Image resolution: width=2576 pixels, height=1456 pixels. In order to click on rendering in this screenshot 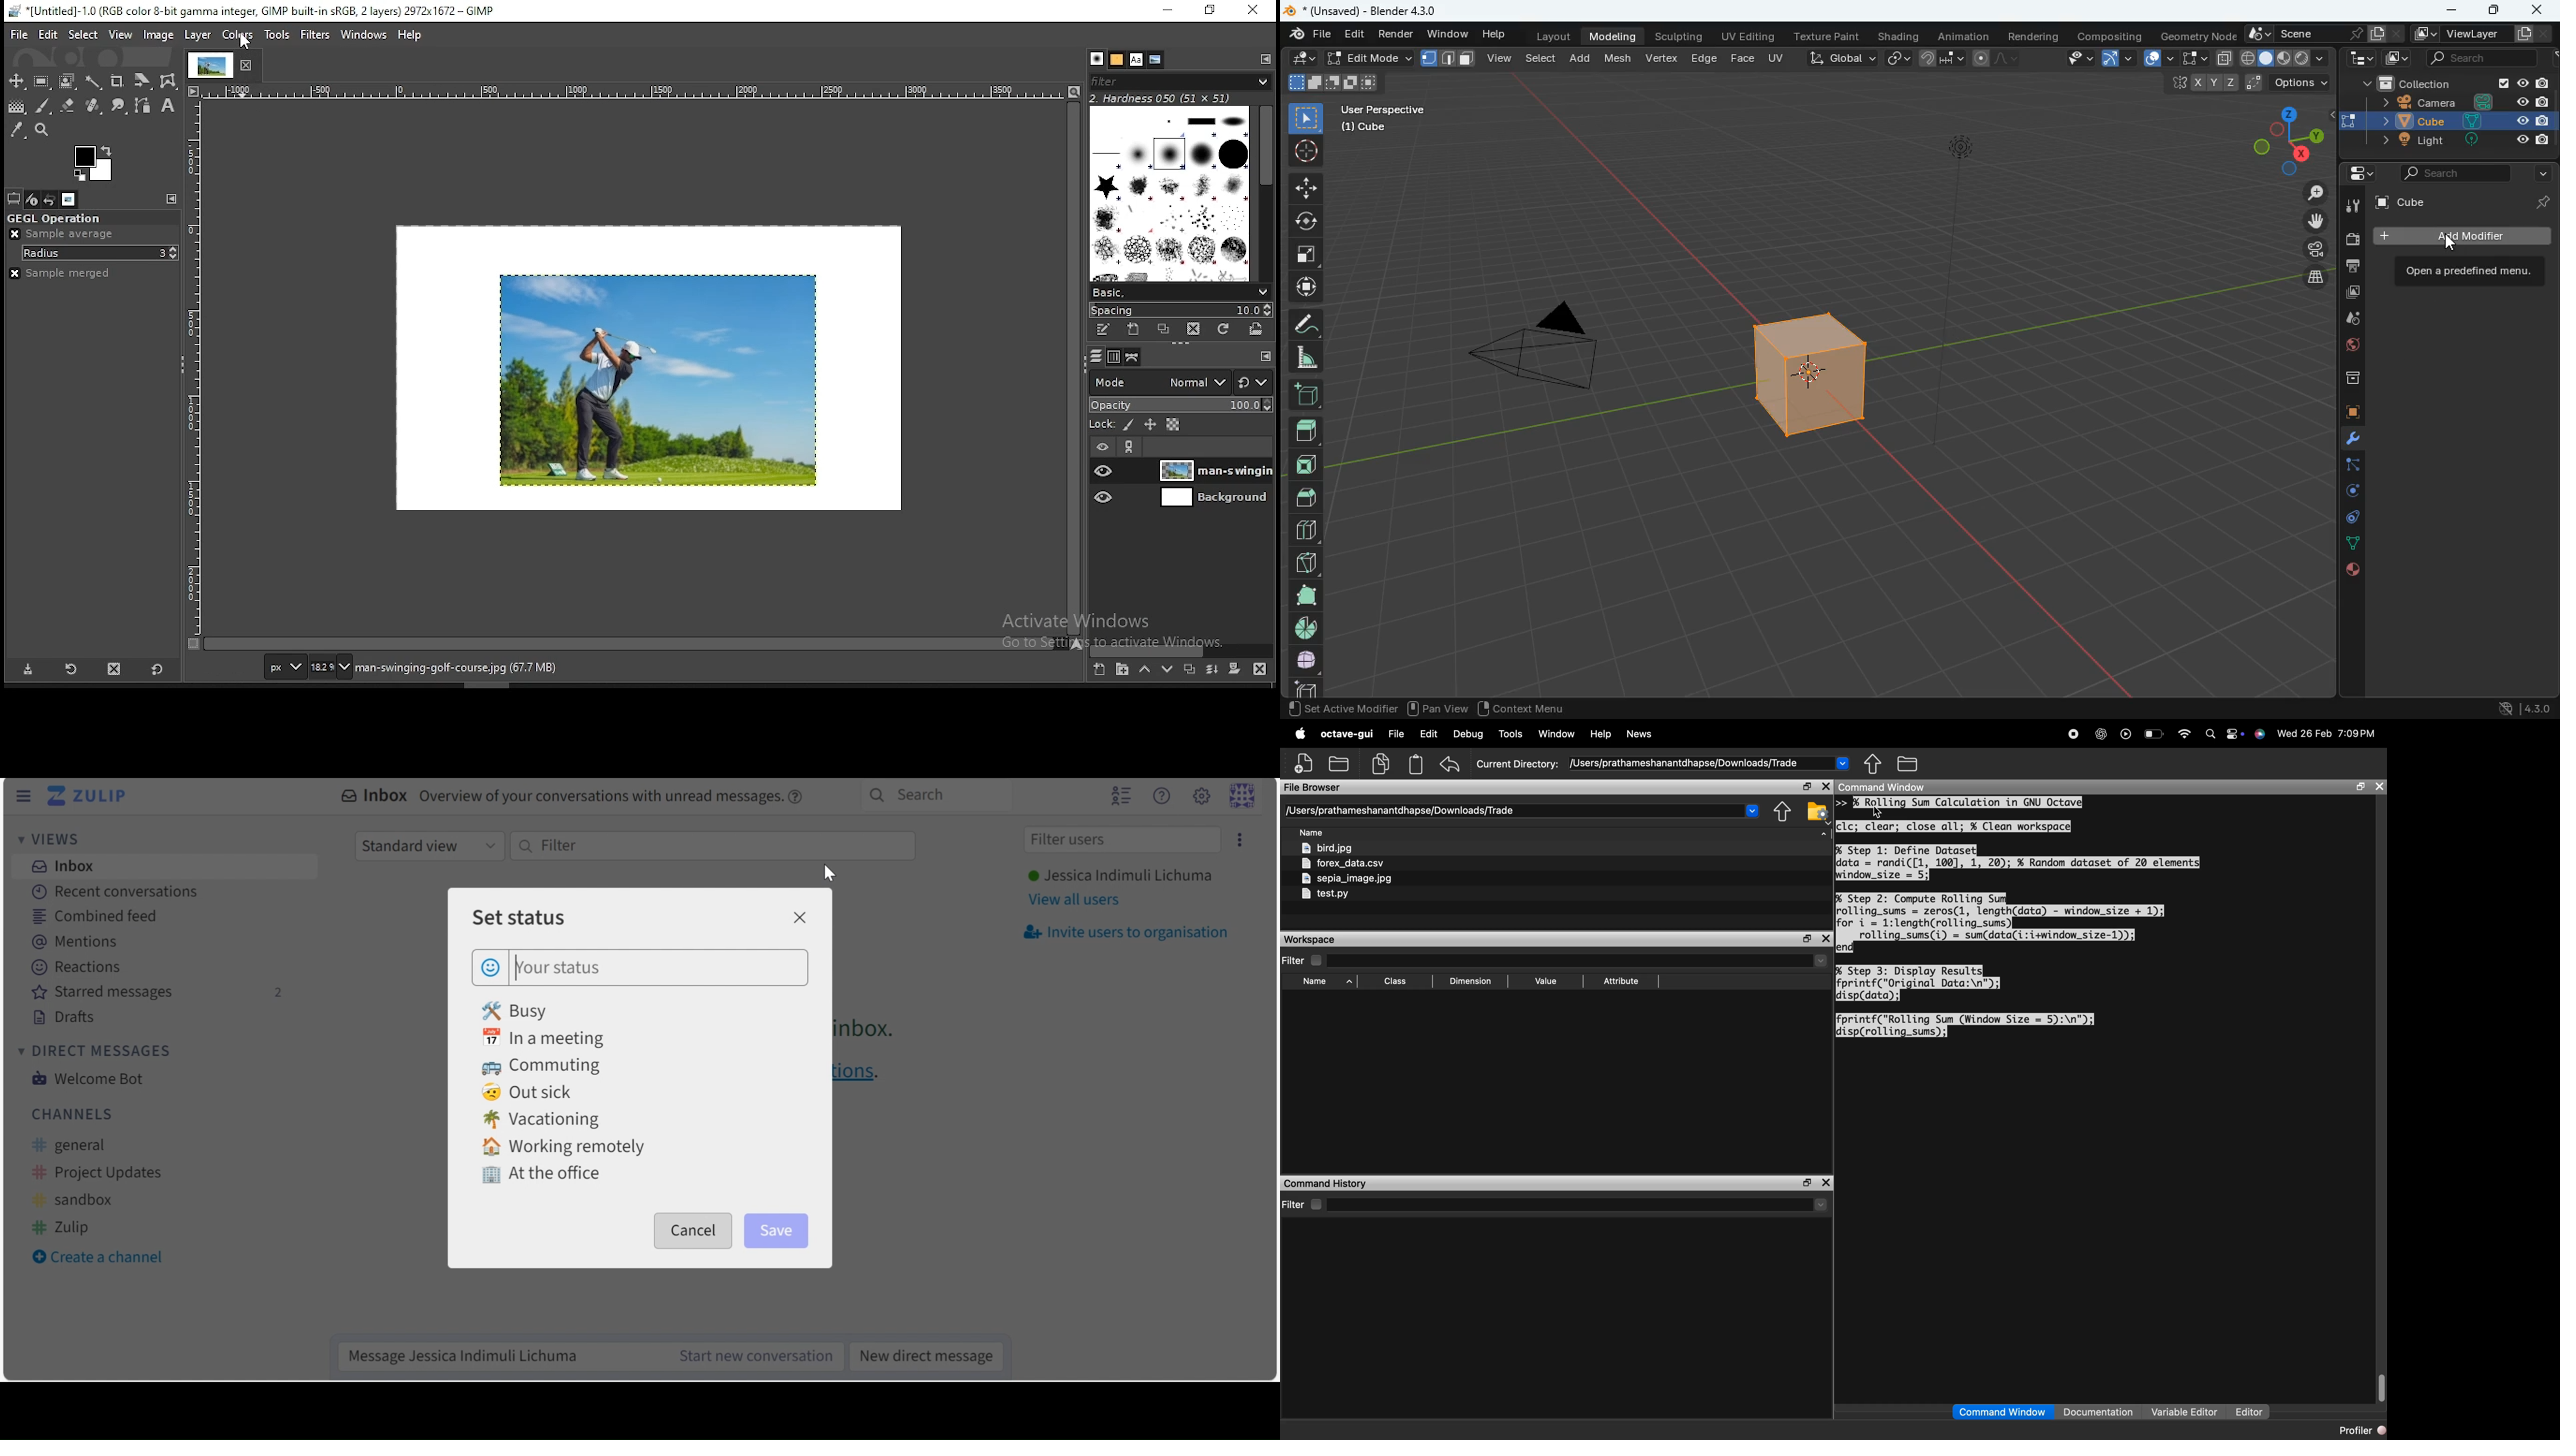, I will do `click(2036, 36)`.